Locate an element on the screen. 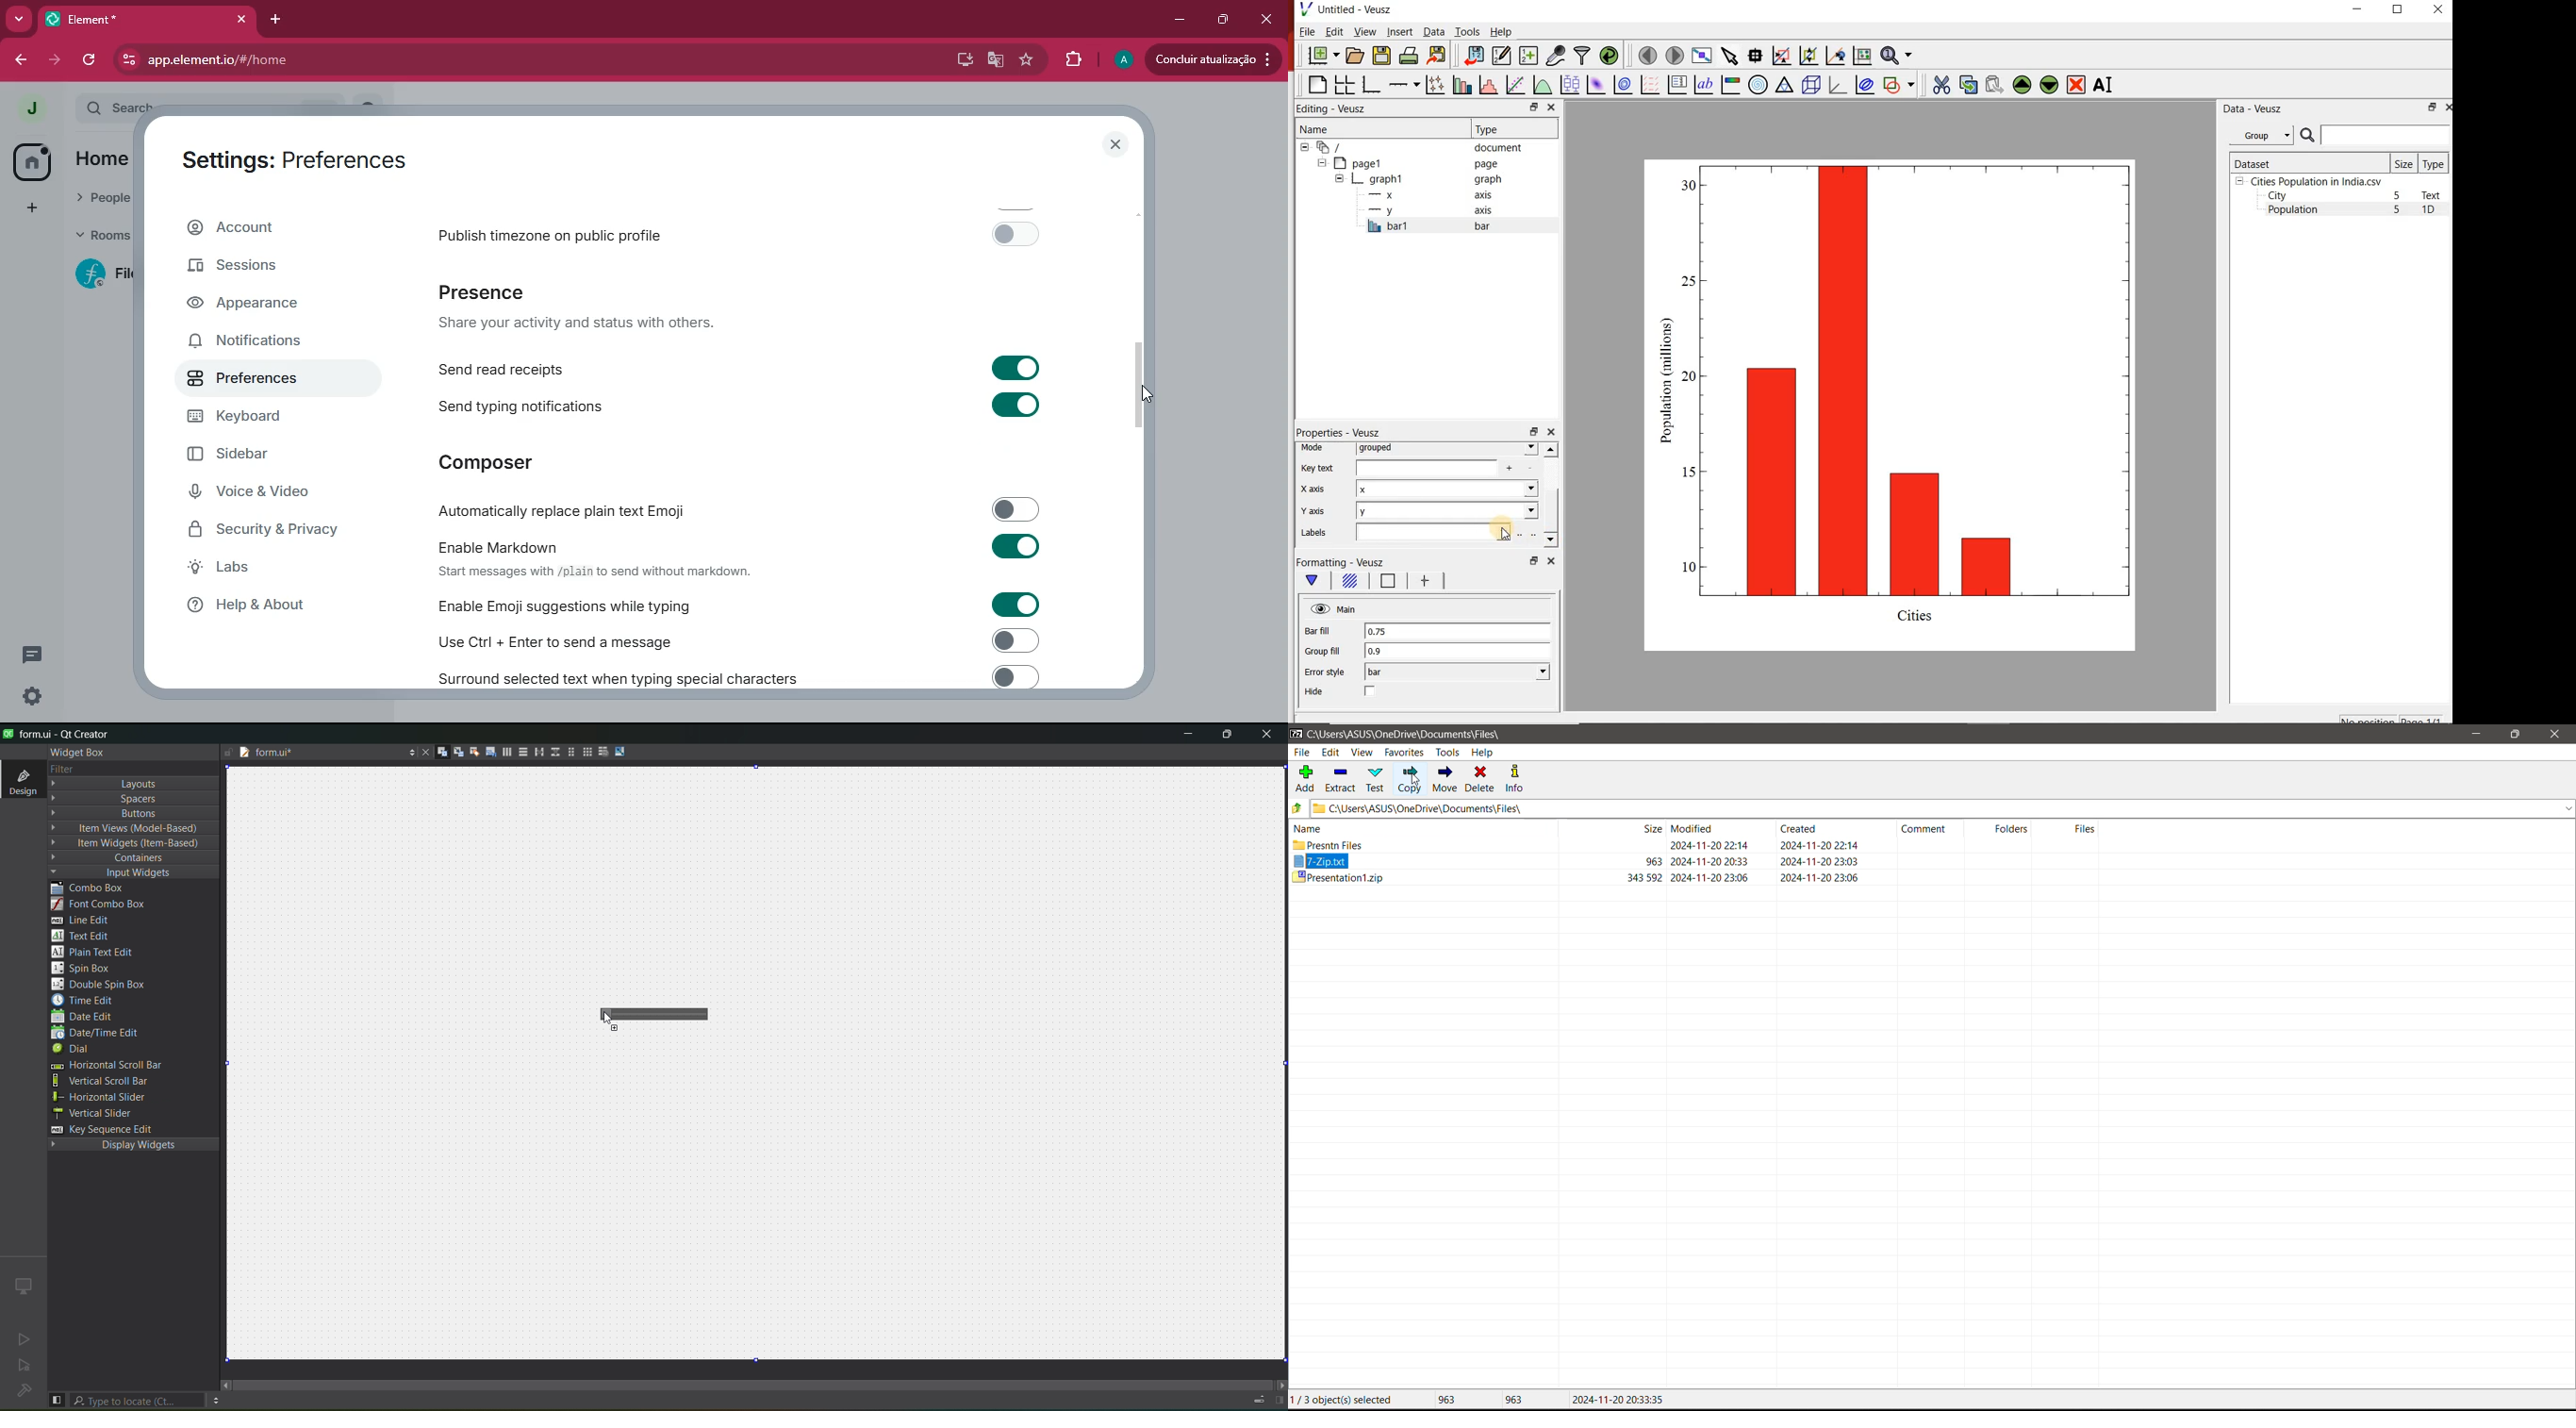 This screenshot has width=2576, height=1428. keyboard is located at coordinates (264, 422).